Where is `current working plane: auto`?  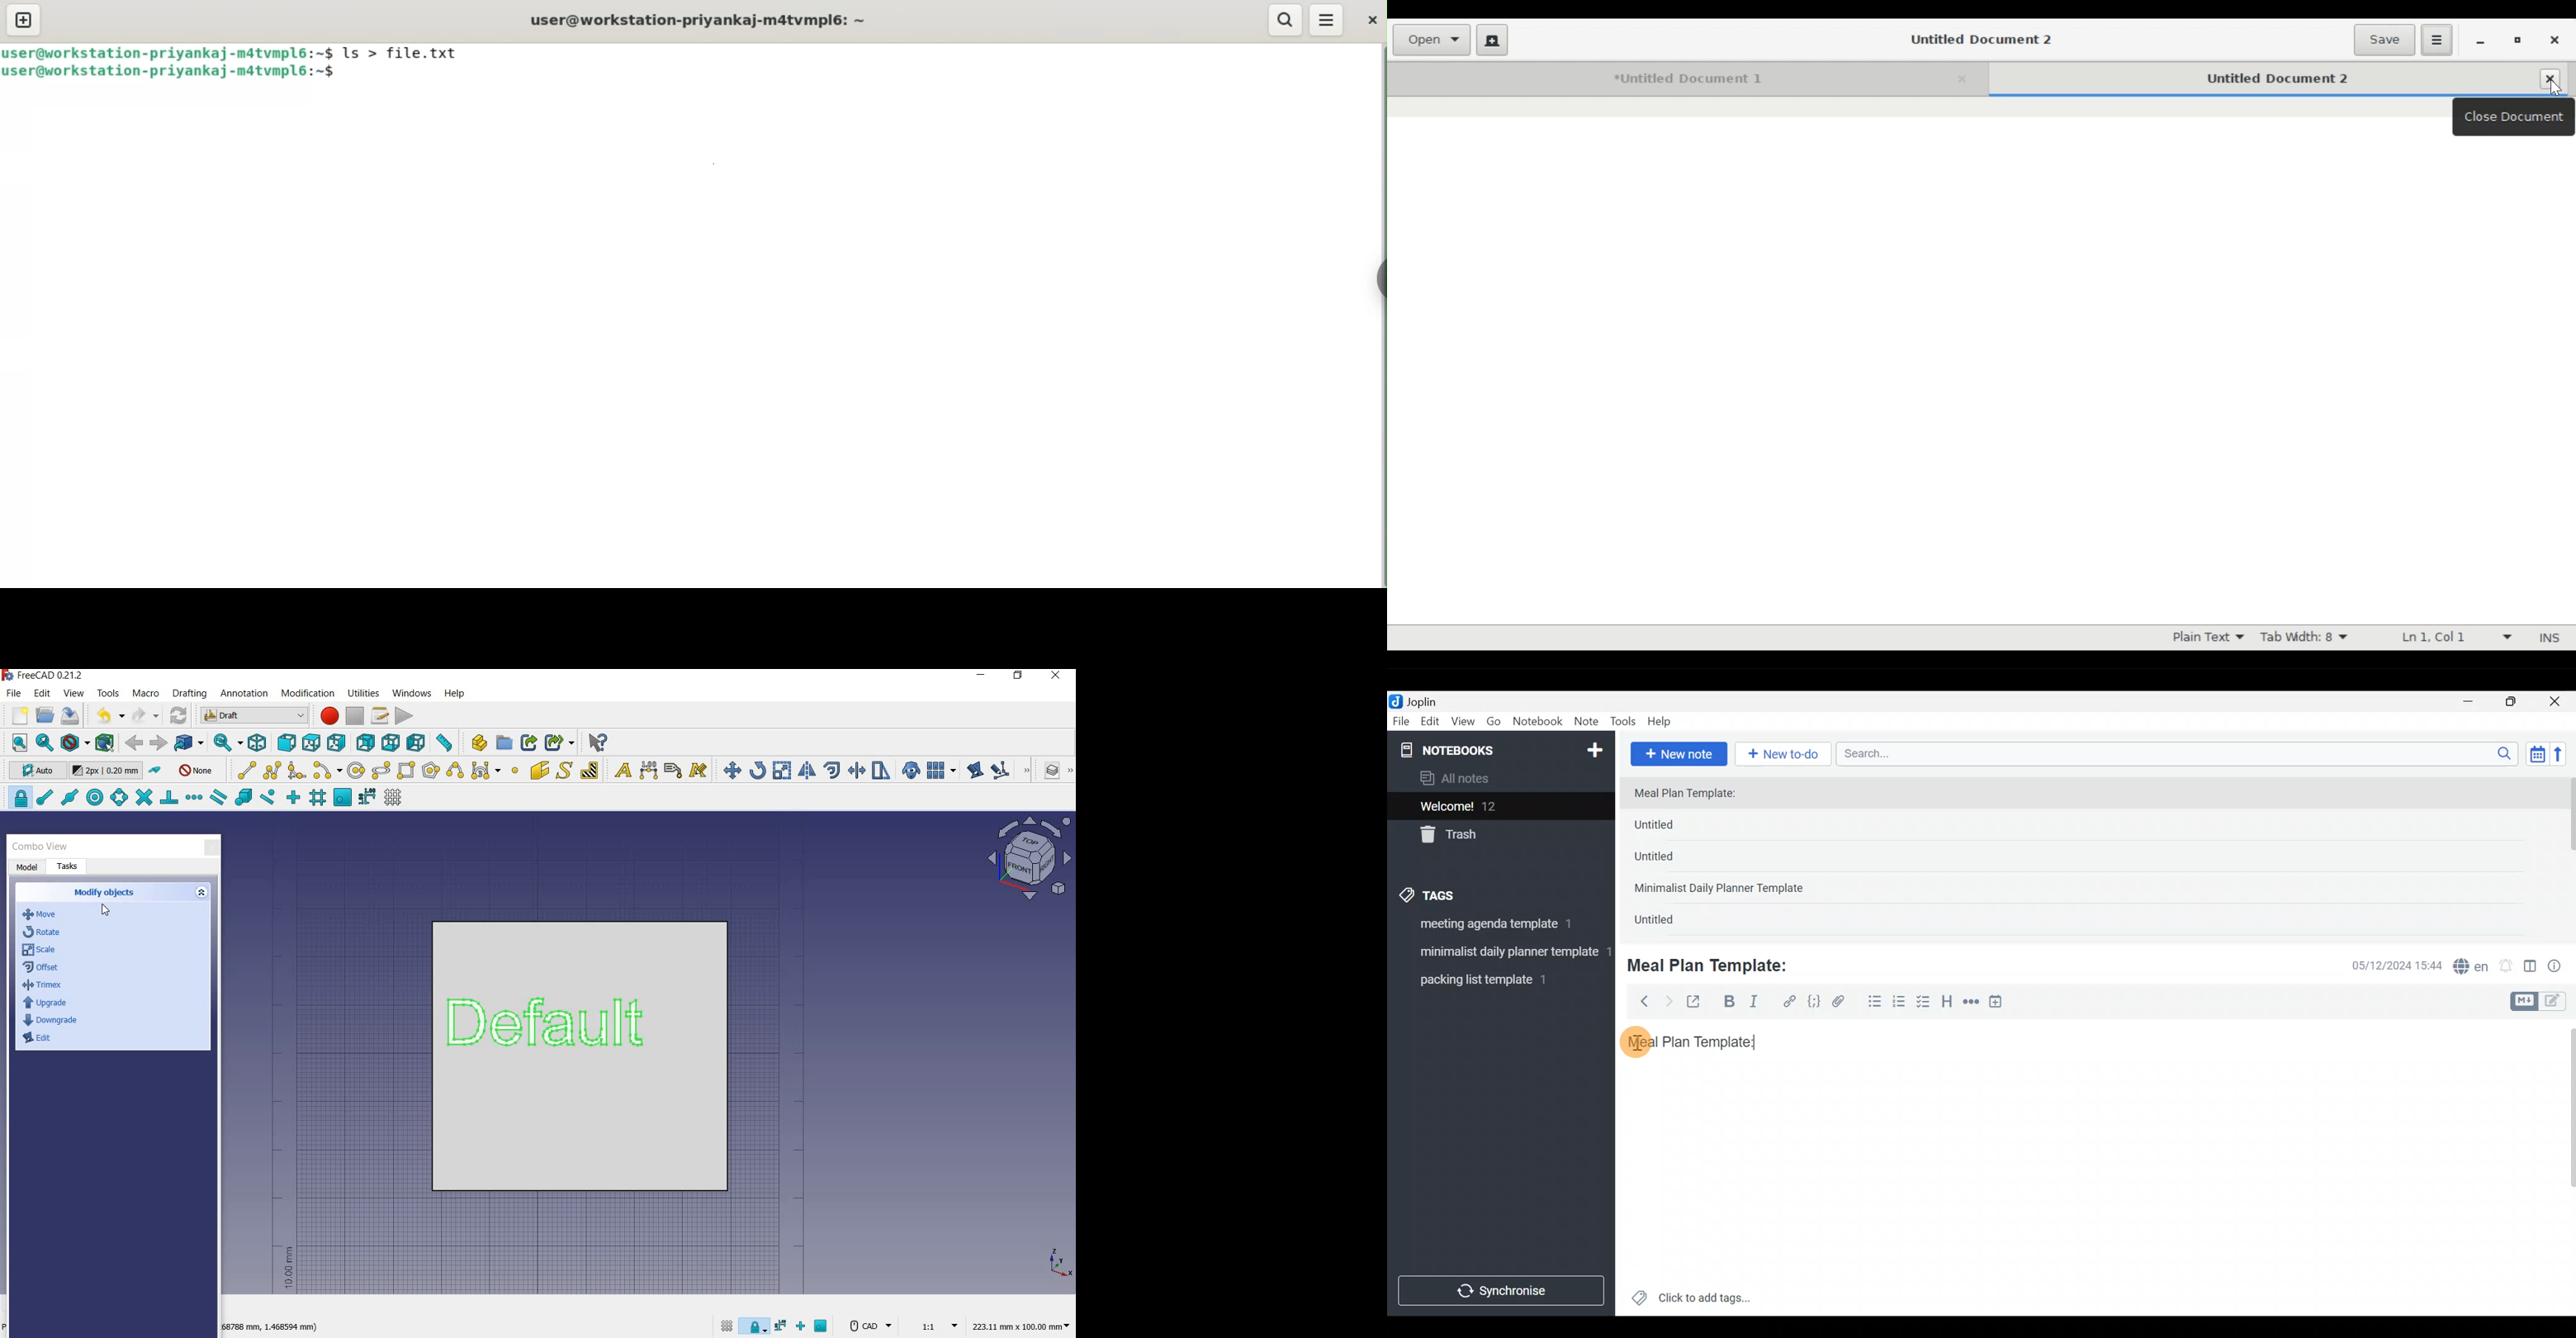 current working plane: auto is located at coordinates (33, 772).